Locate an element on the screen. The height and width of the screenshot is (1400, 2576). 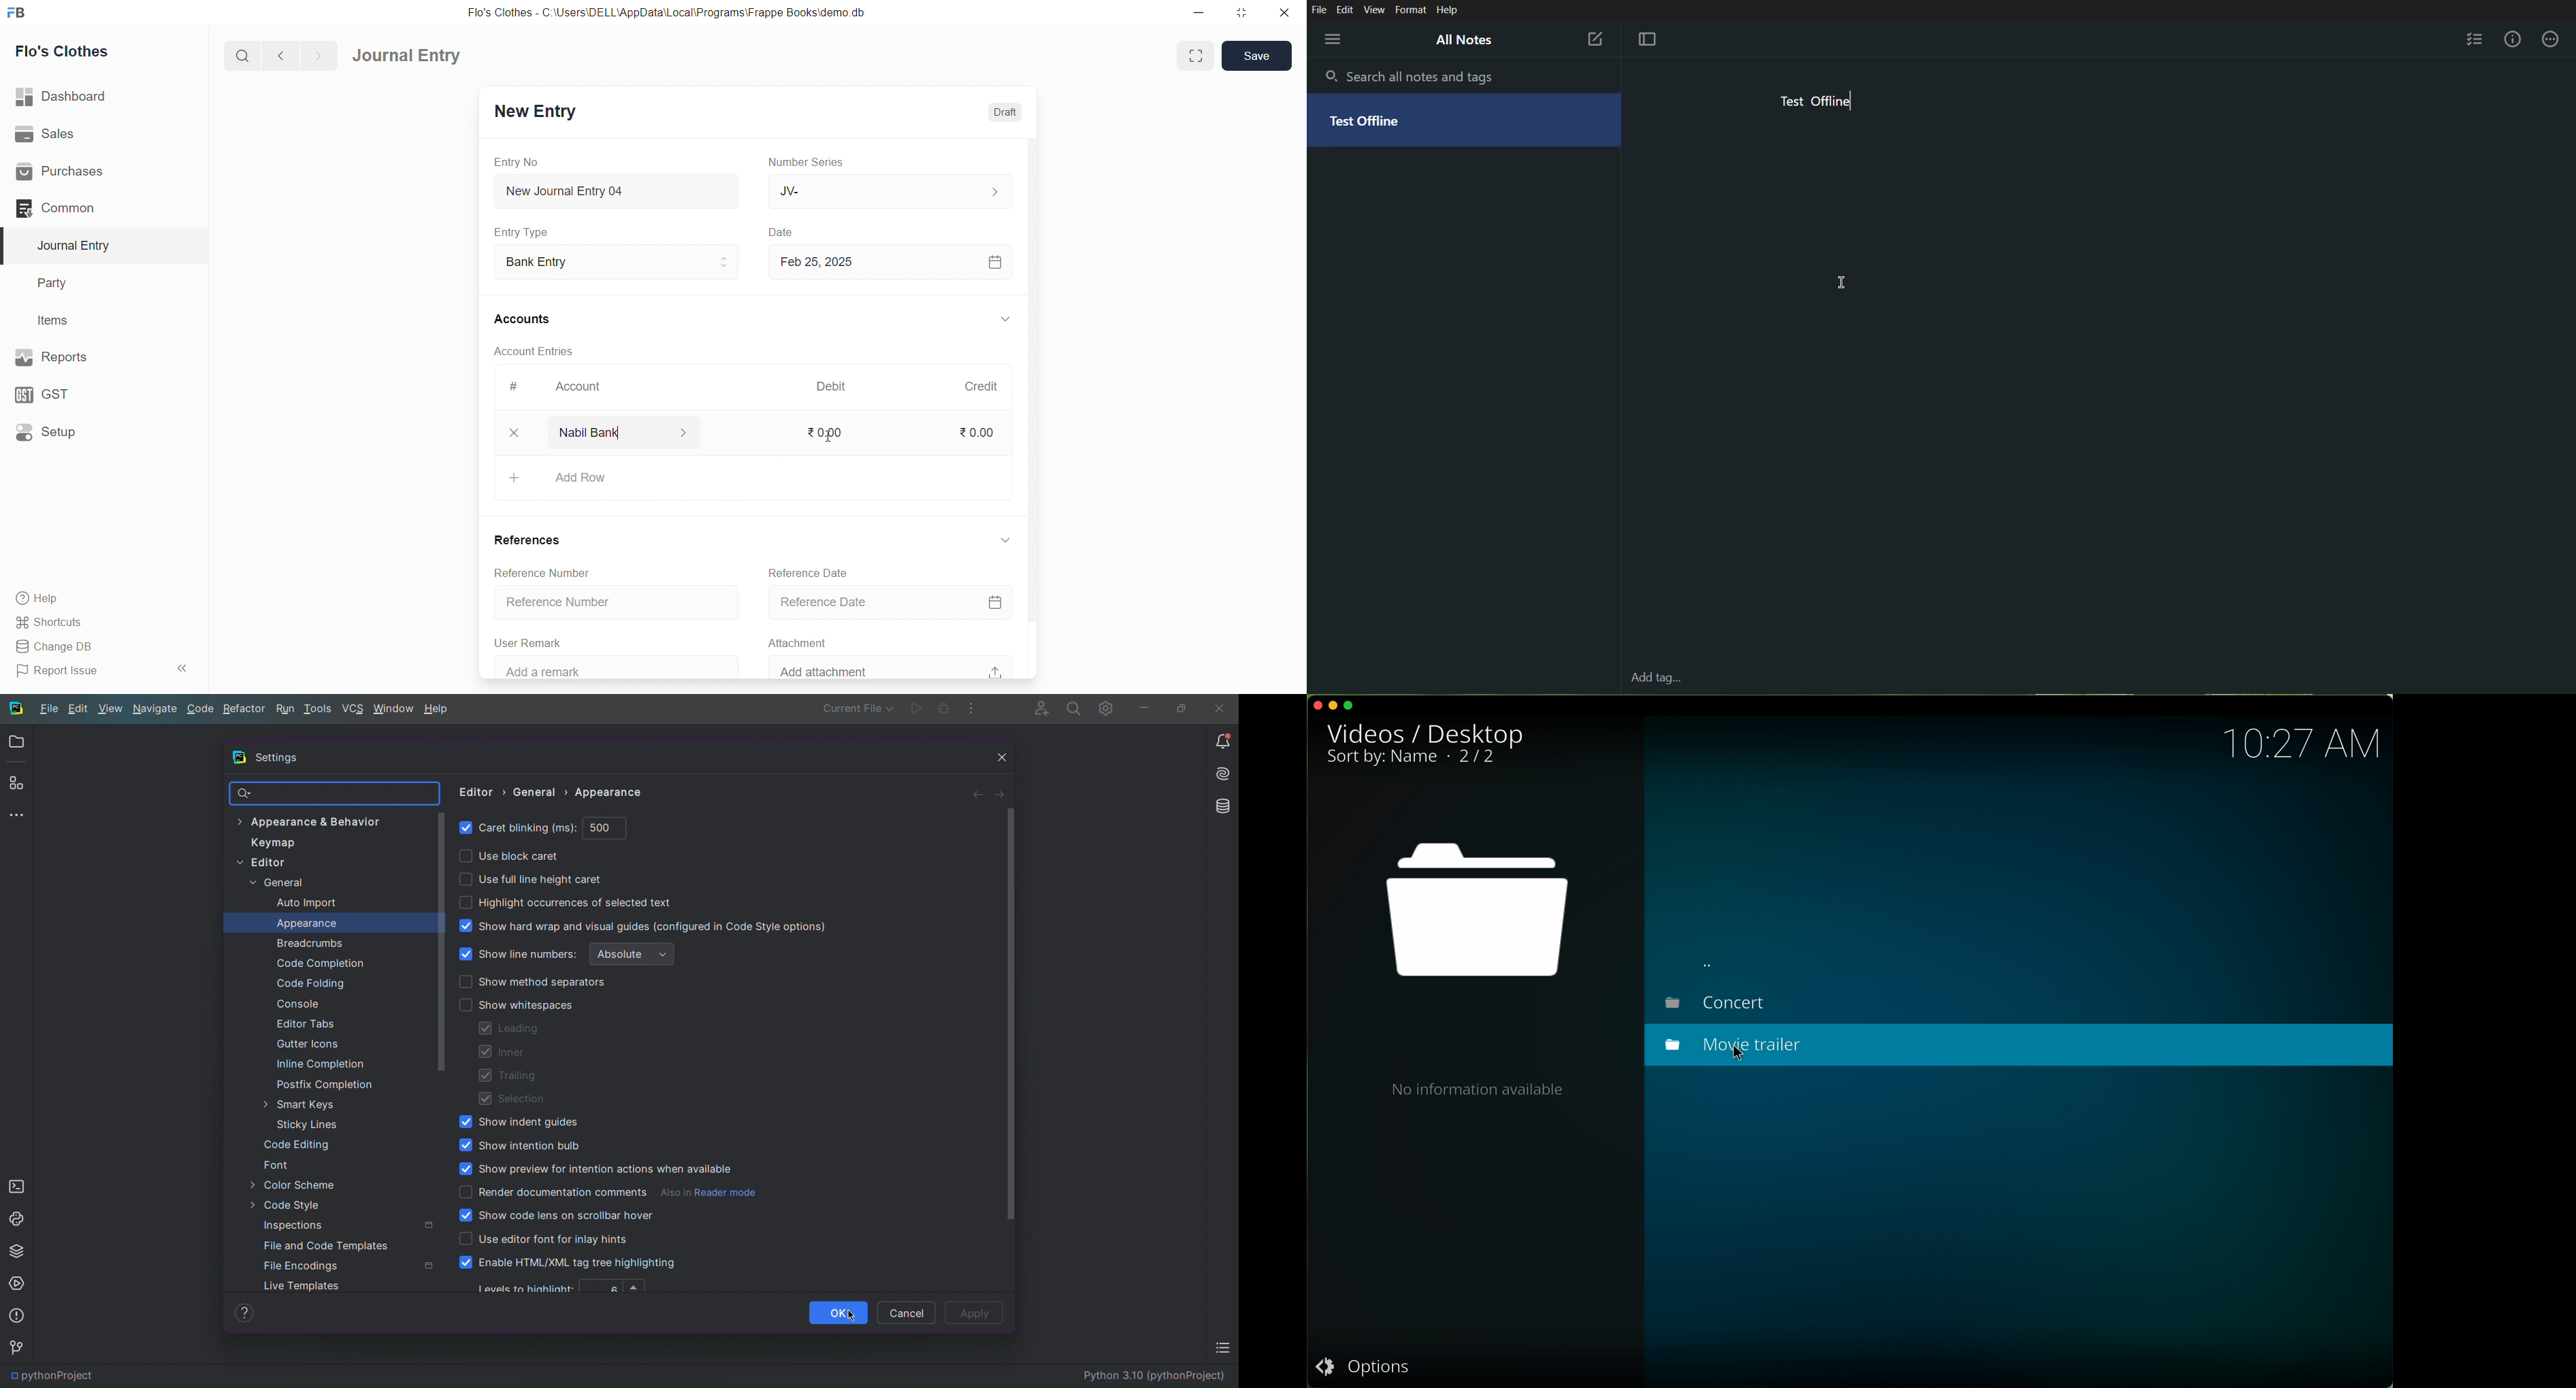
Entry No. is located at coordinates (516, 162).